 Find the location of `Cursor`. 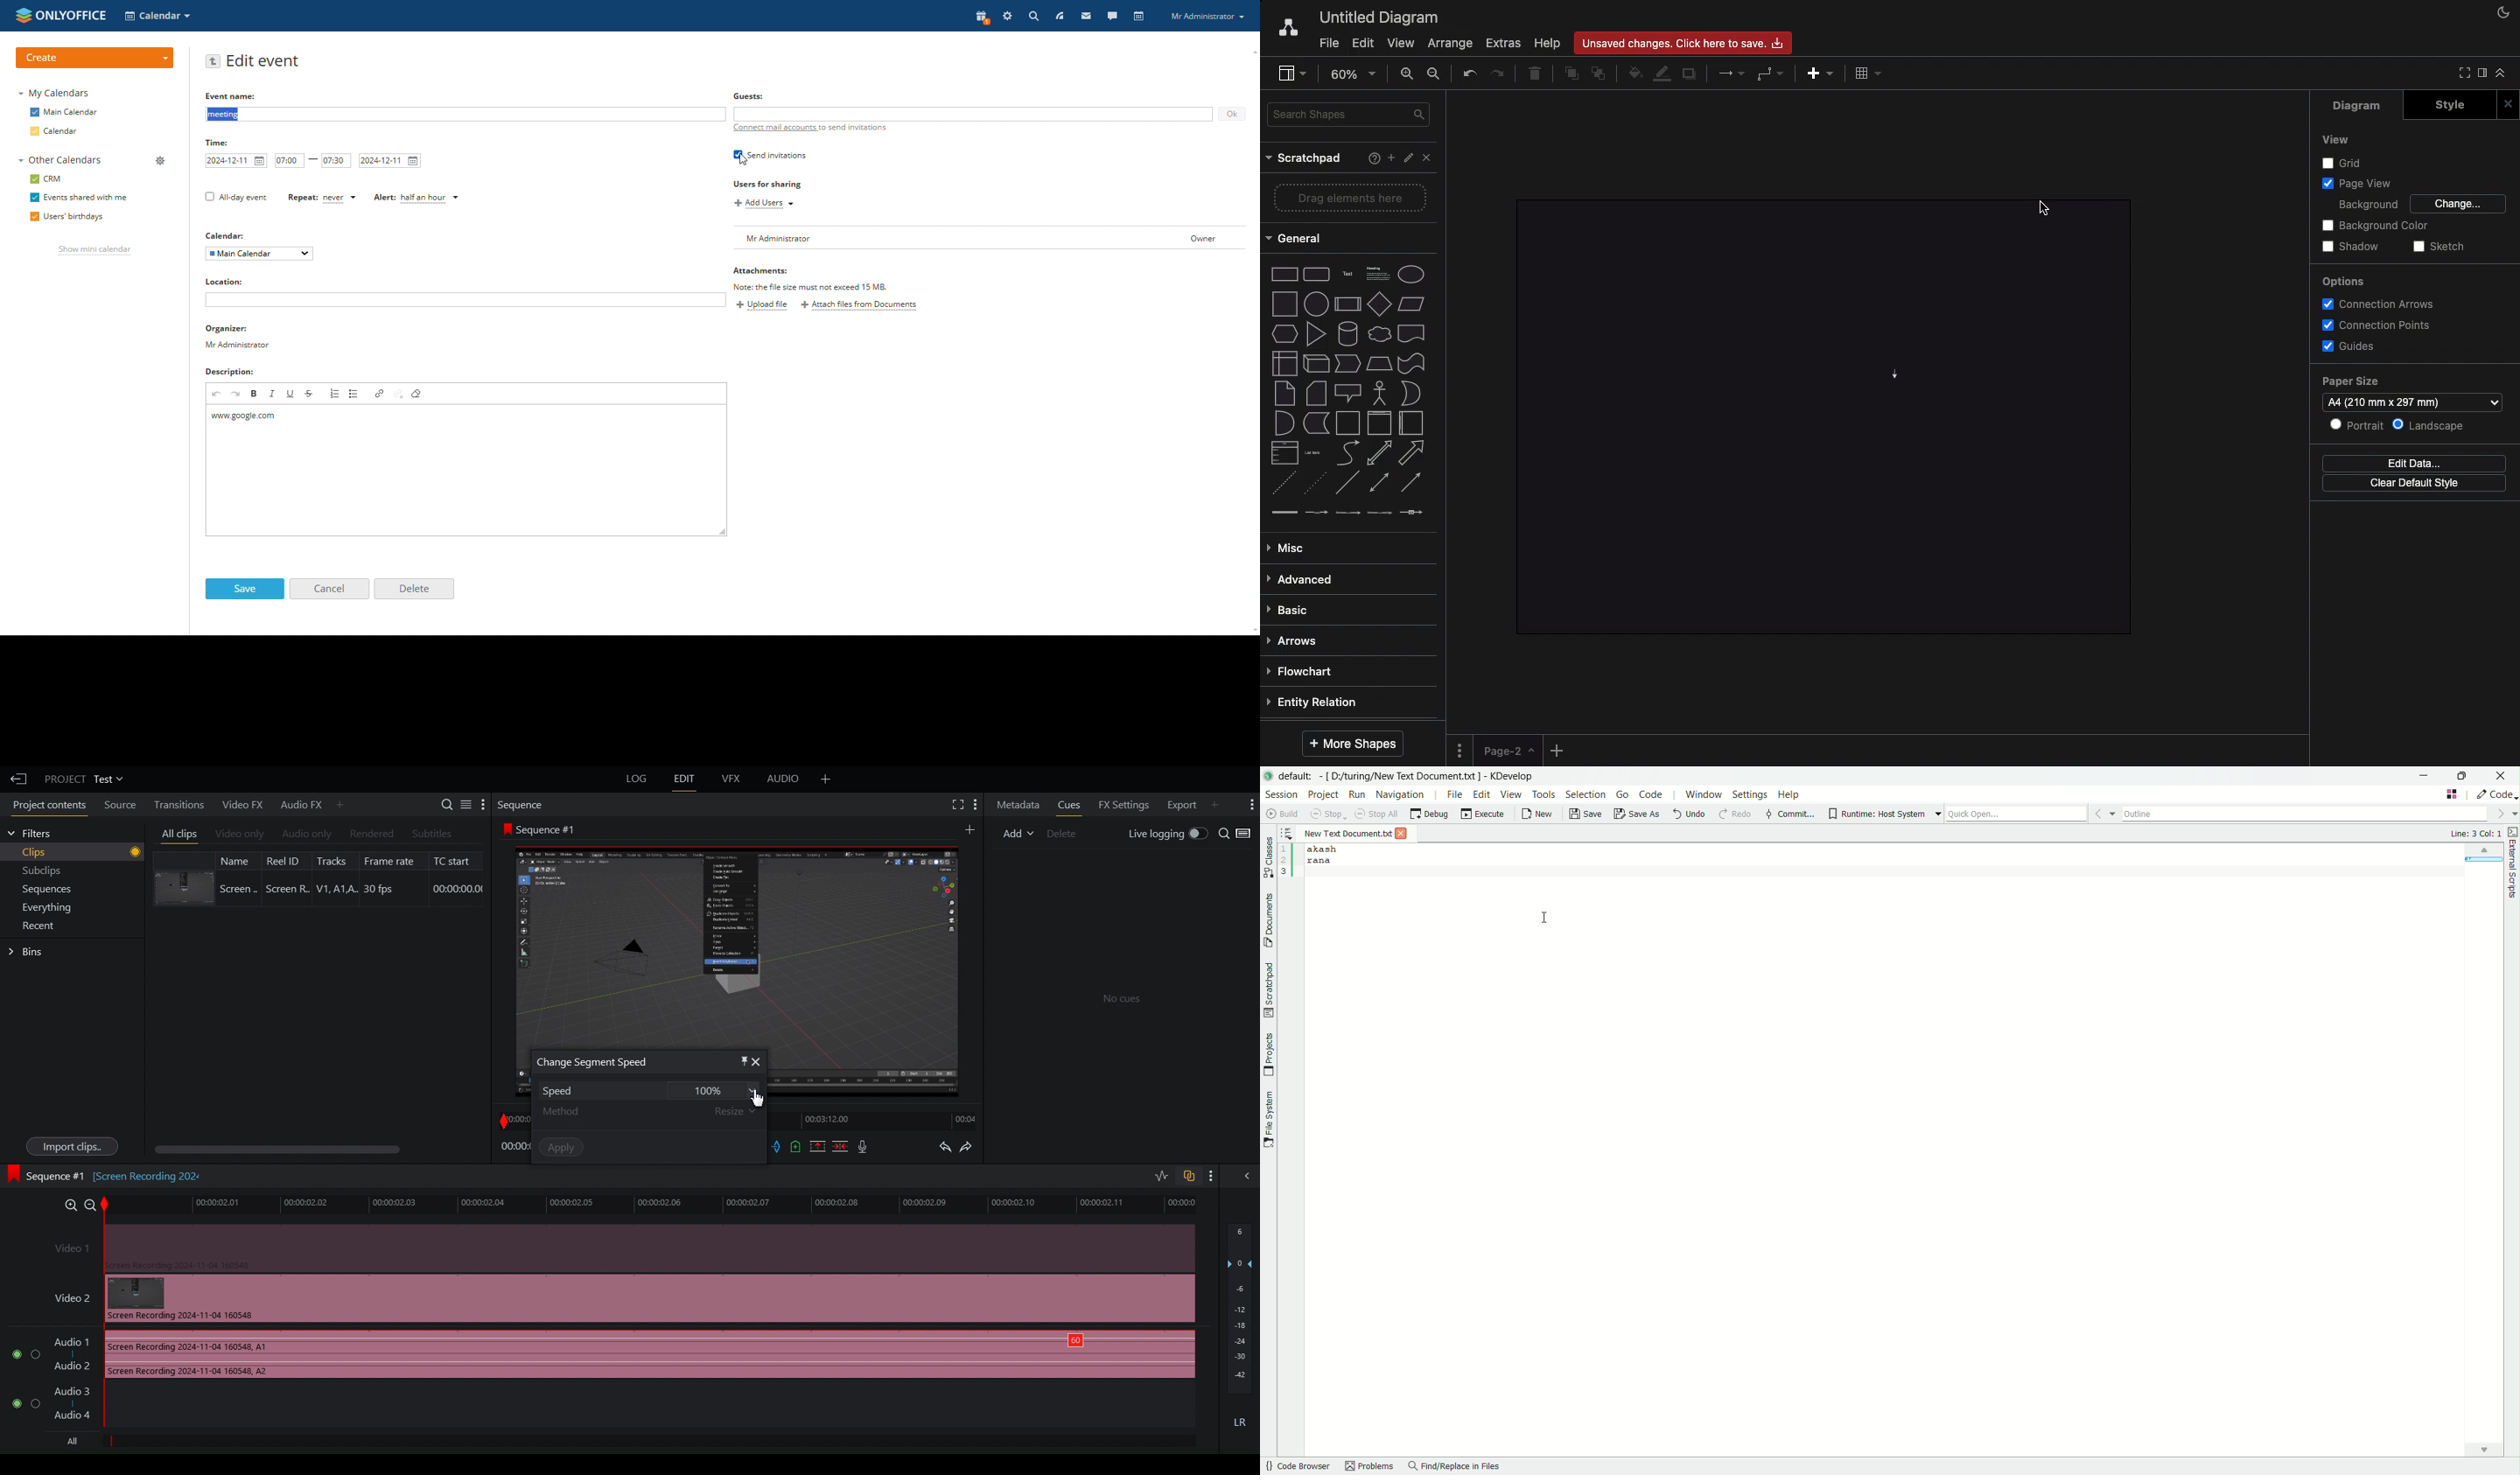

Cursor is located at coordinates (2049, 210).